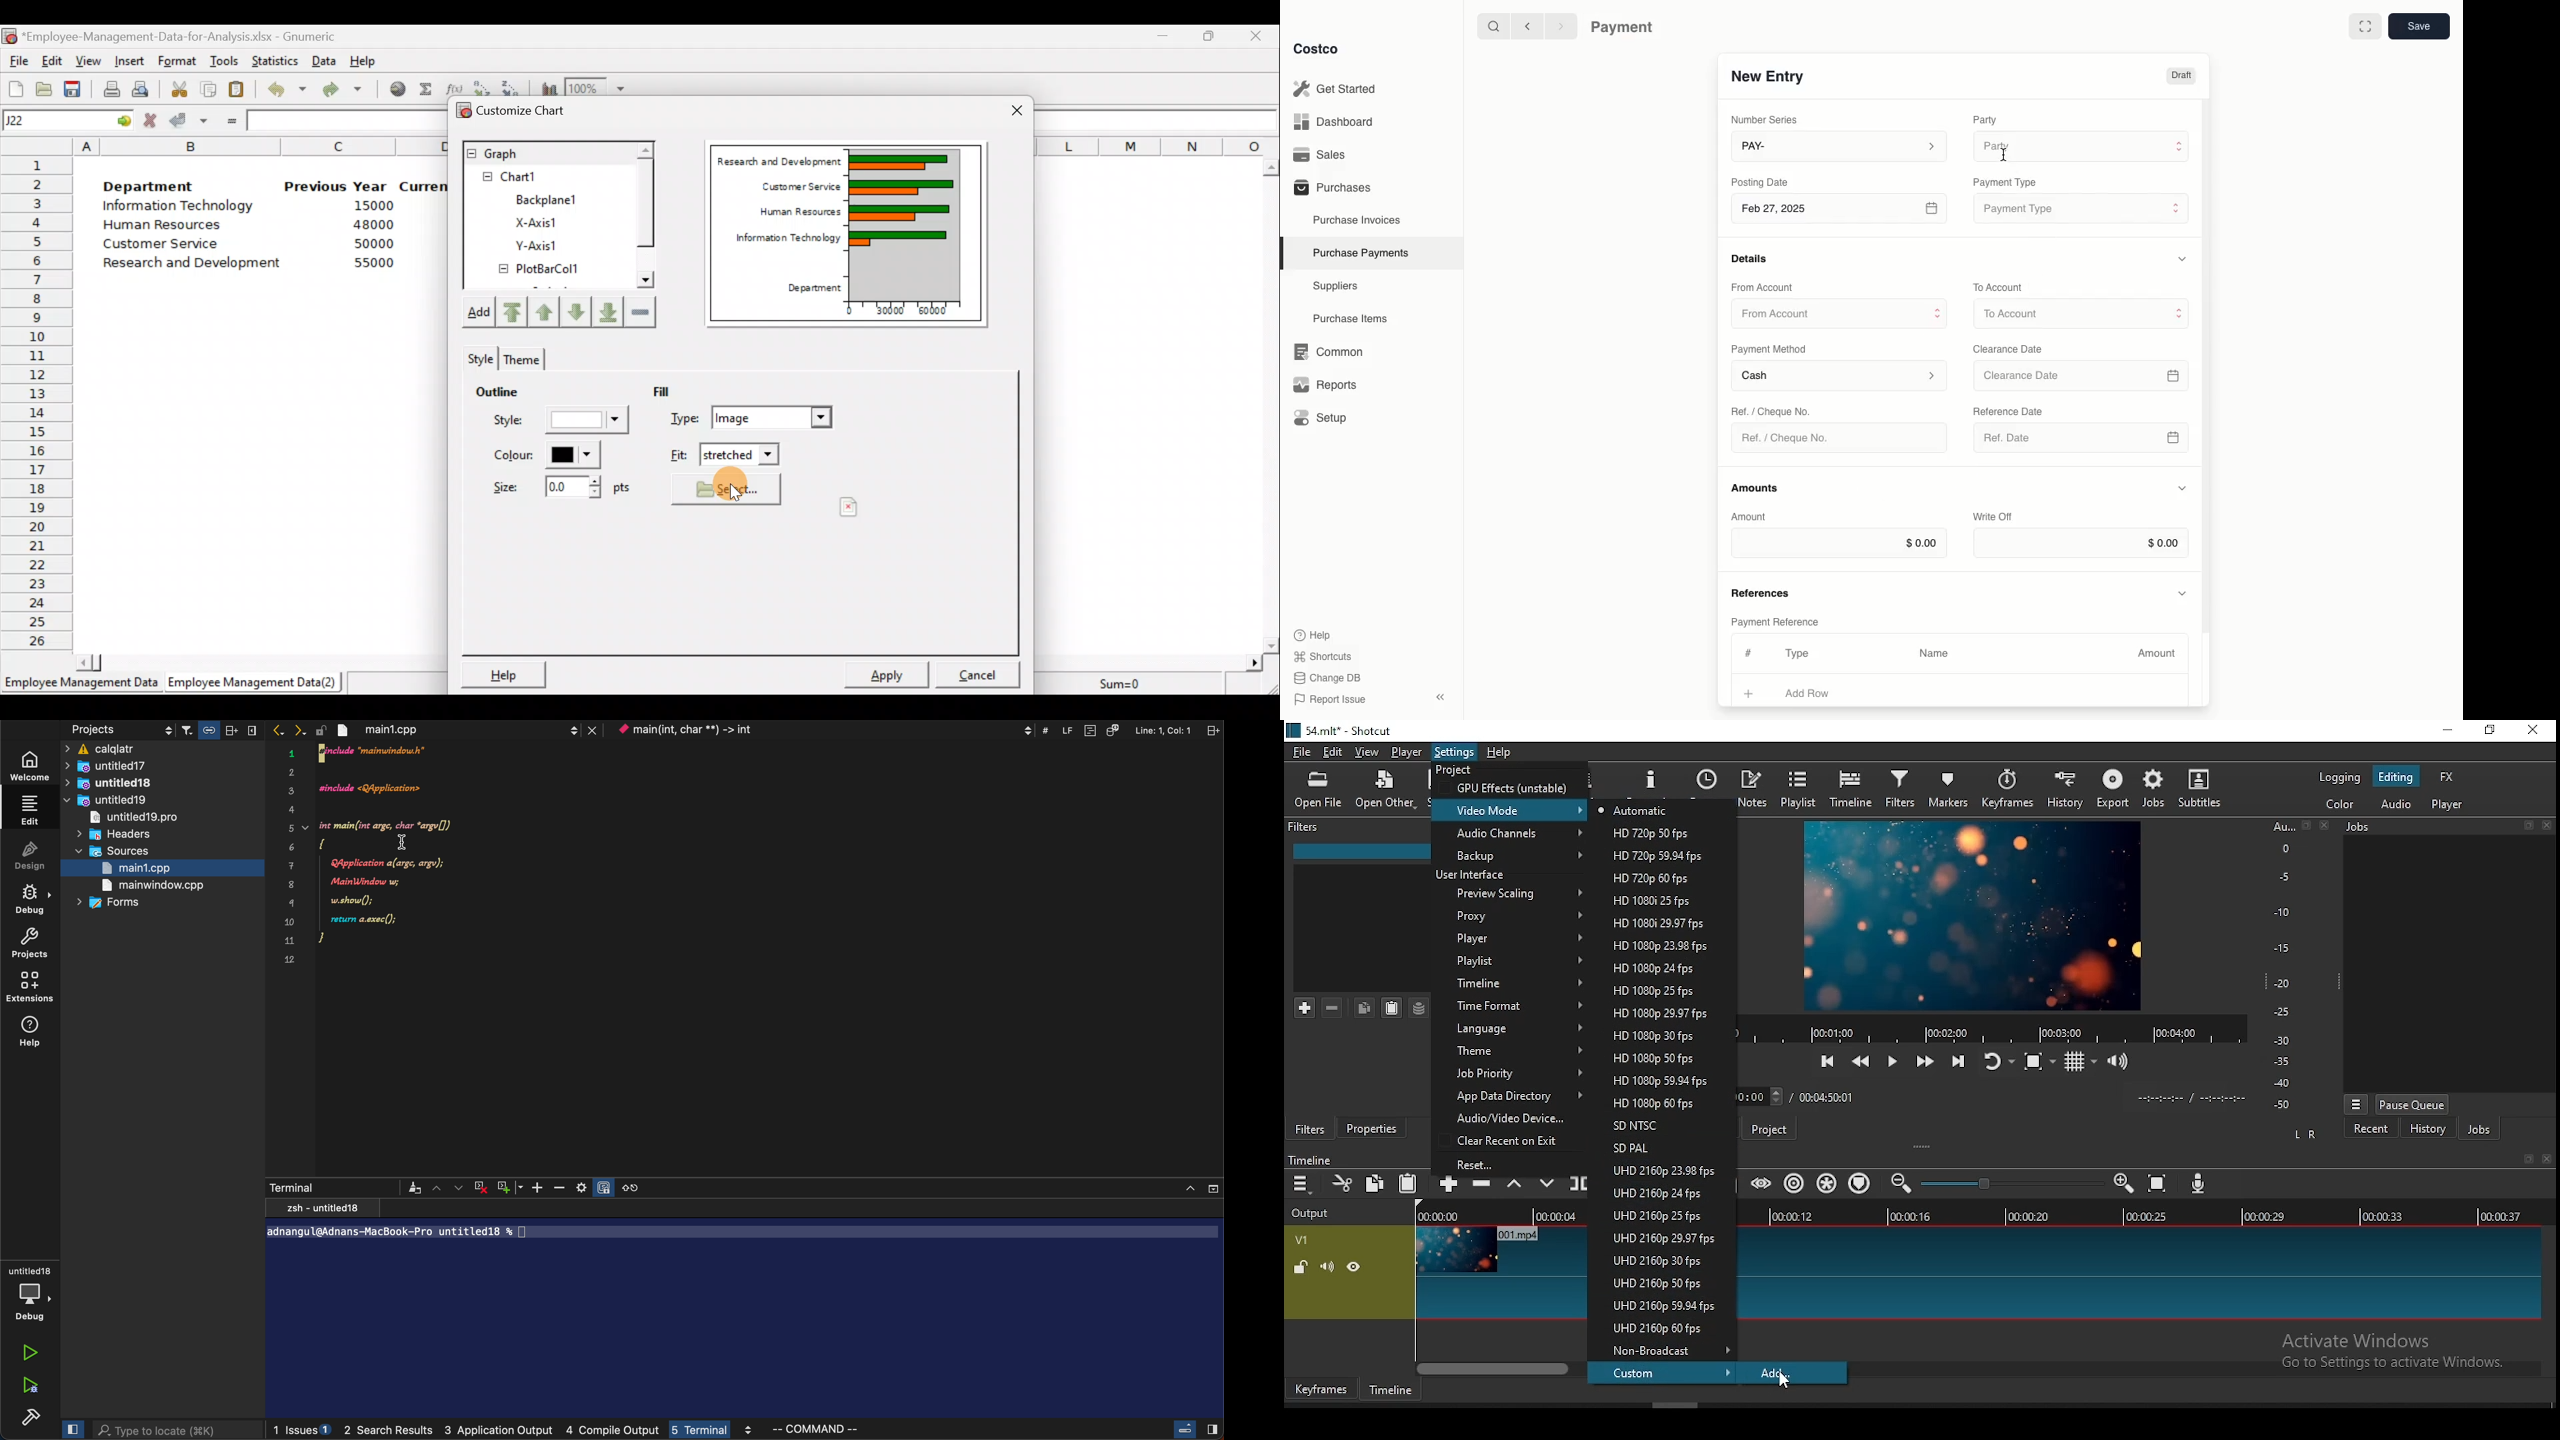  What do you see at coordinates (2278, 1062) in the screenshot?
I see `-35` at bounding box center [2278, 1062].